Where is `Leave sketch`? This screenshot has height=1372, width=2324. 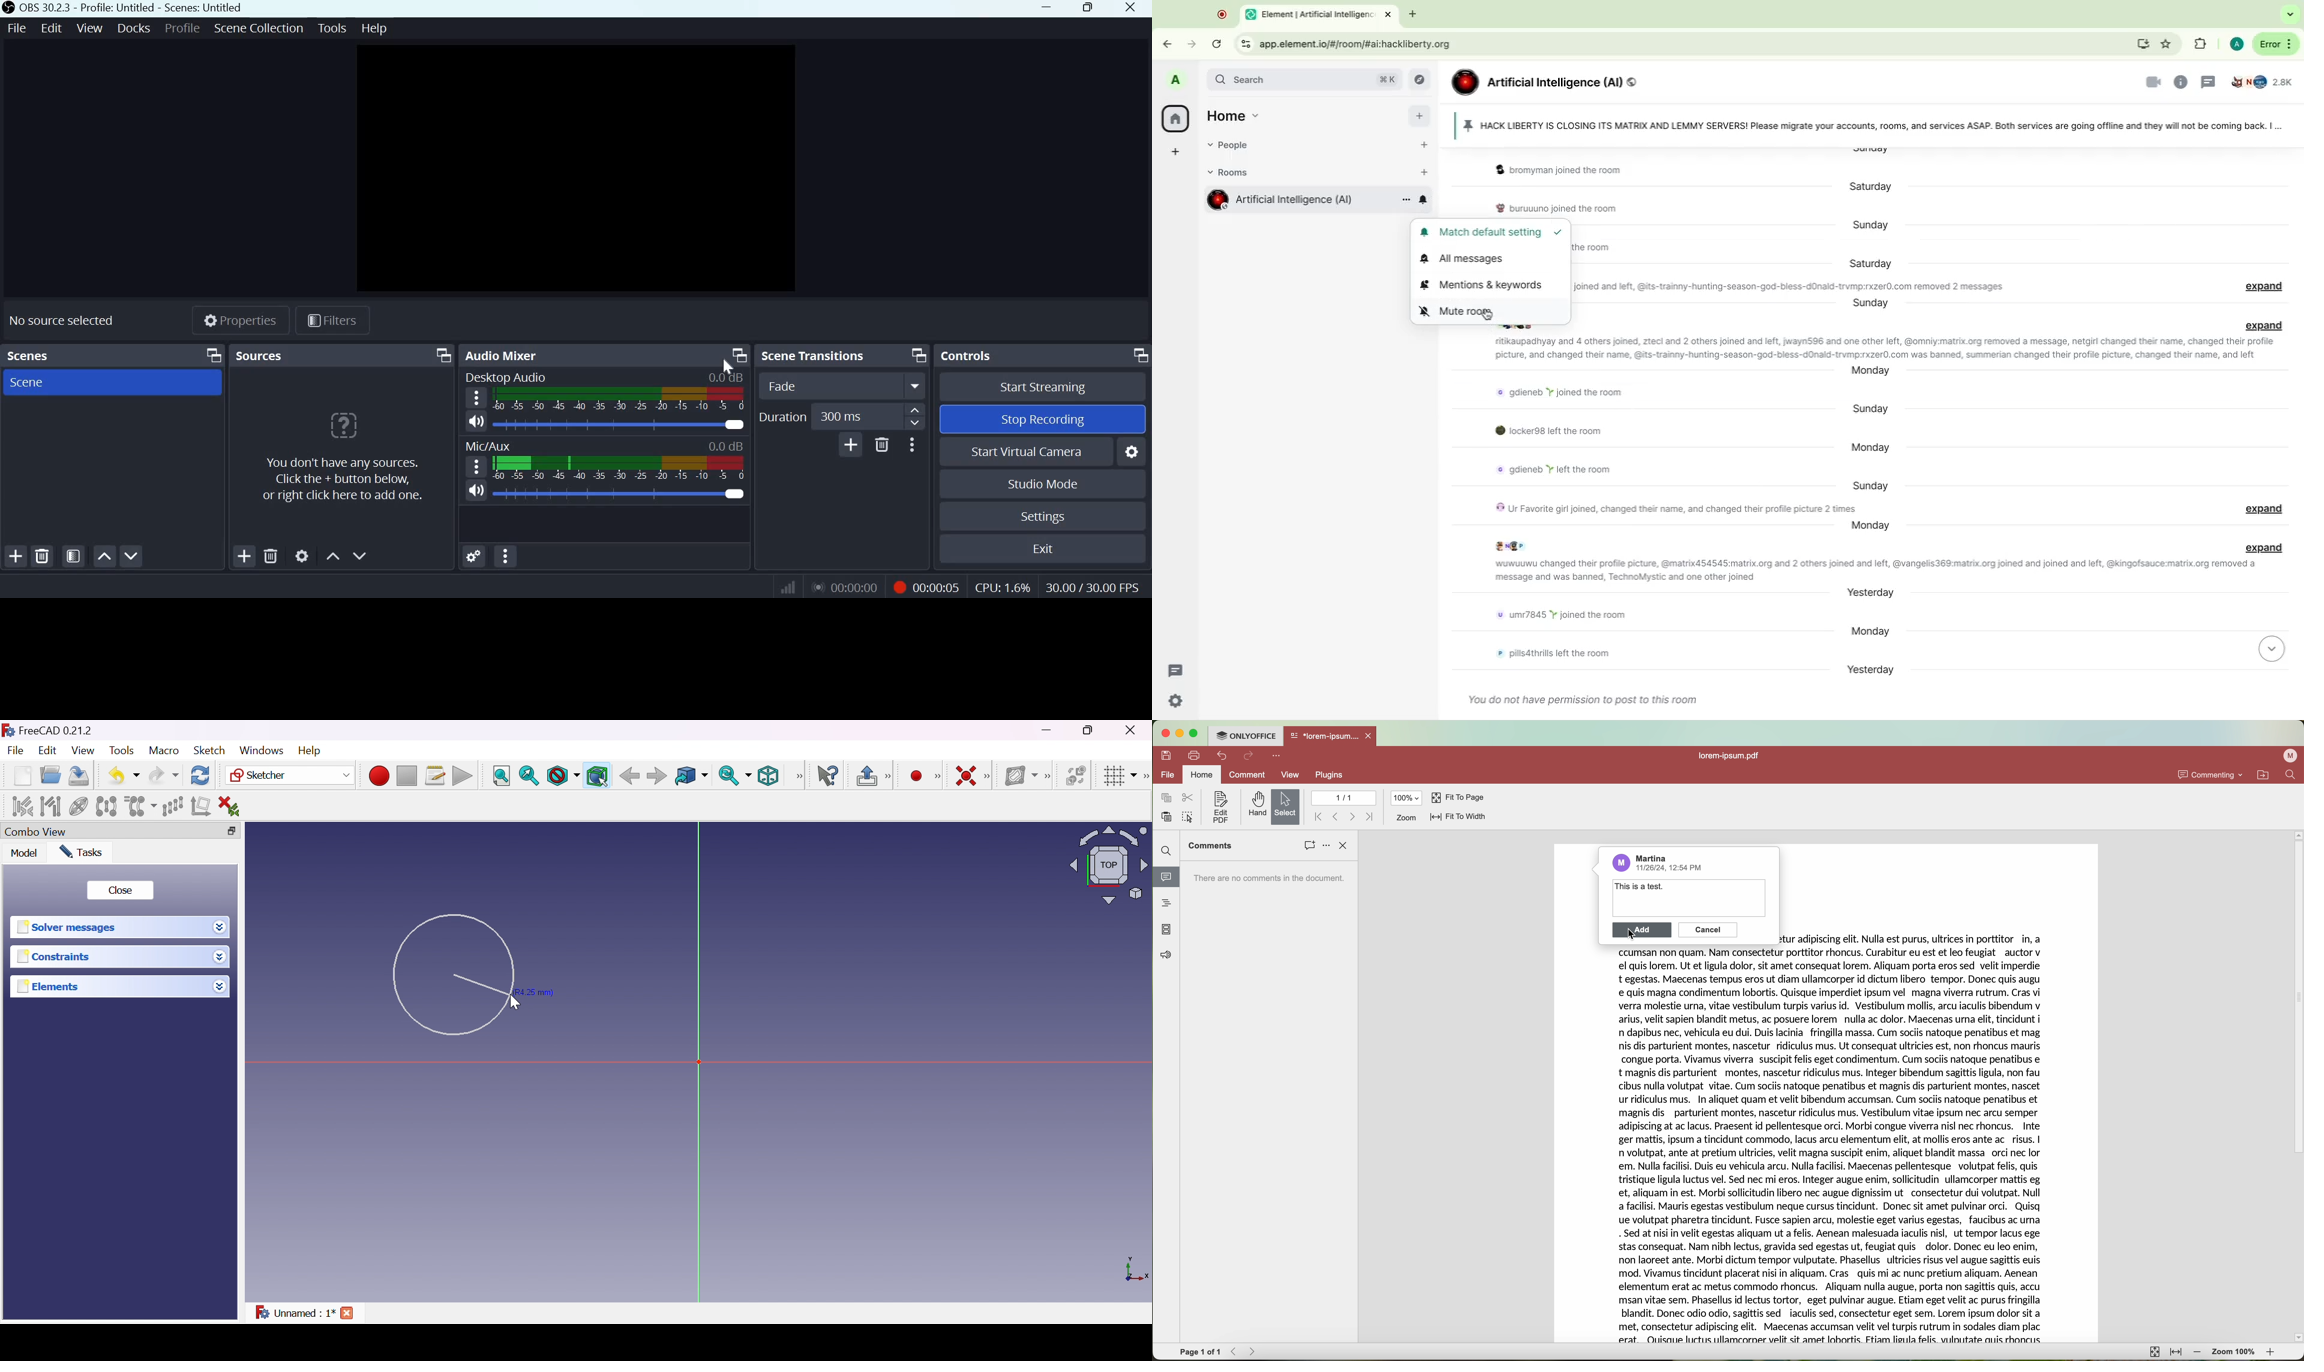
Leave sketch is located at coordinates (865, 775).